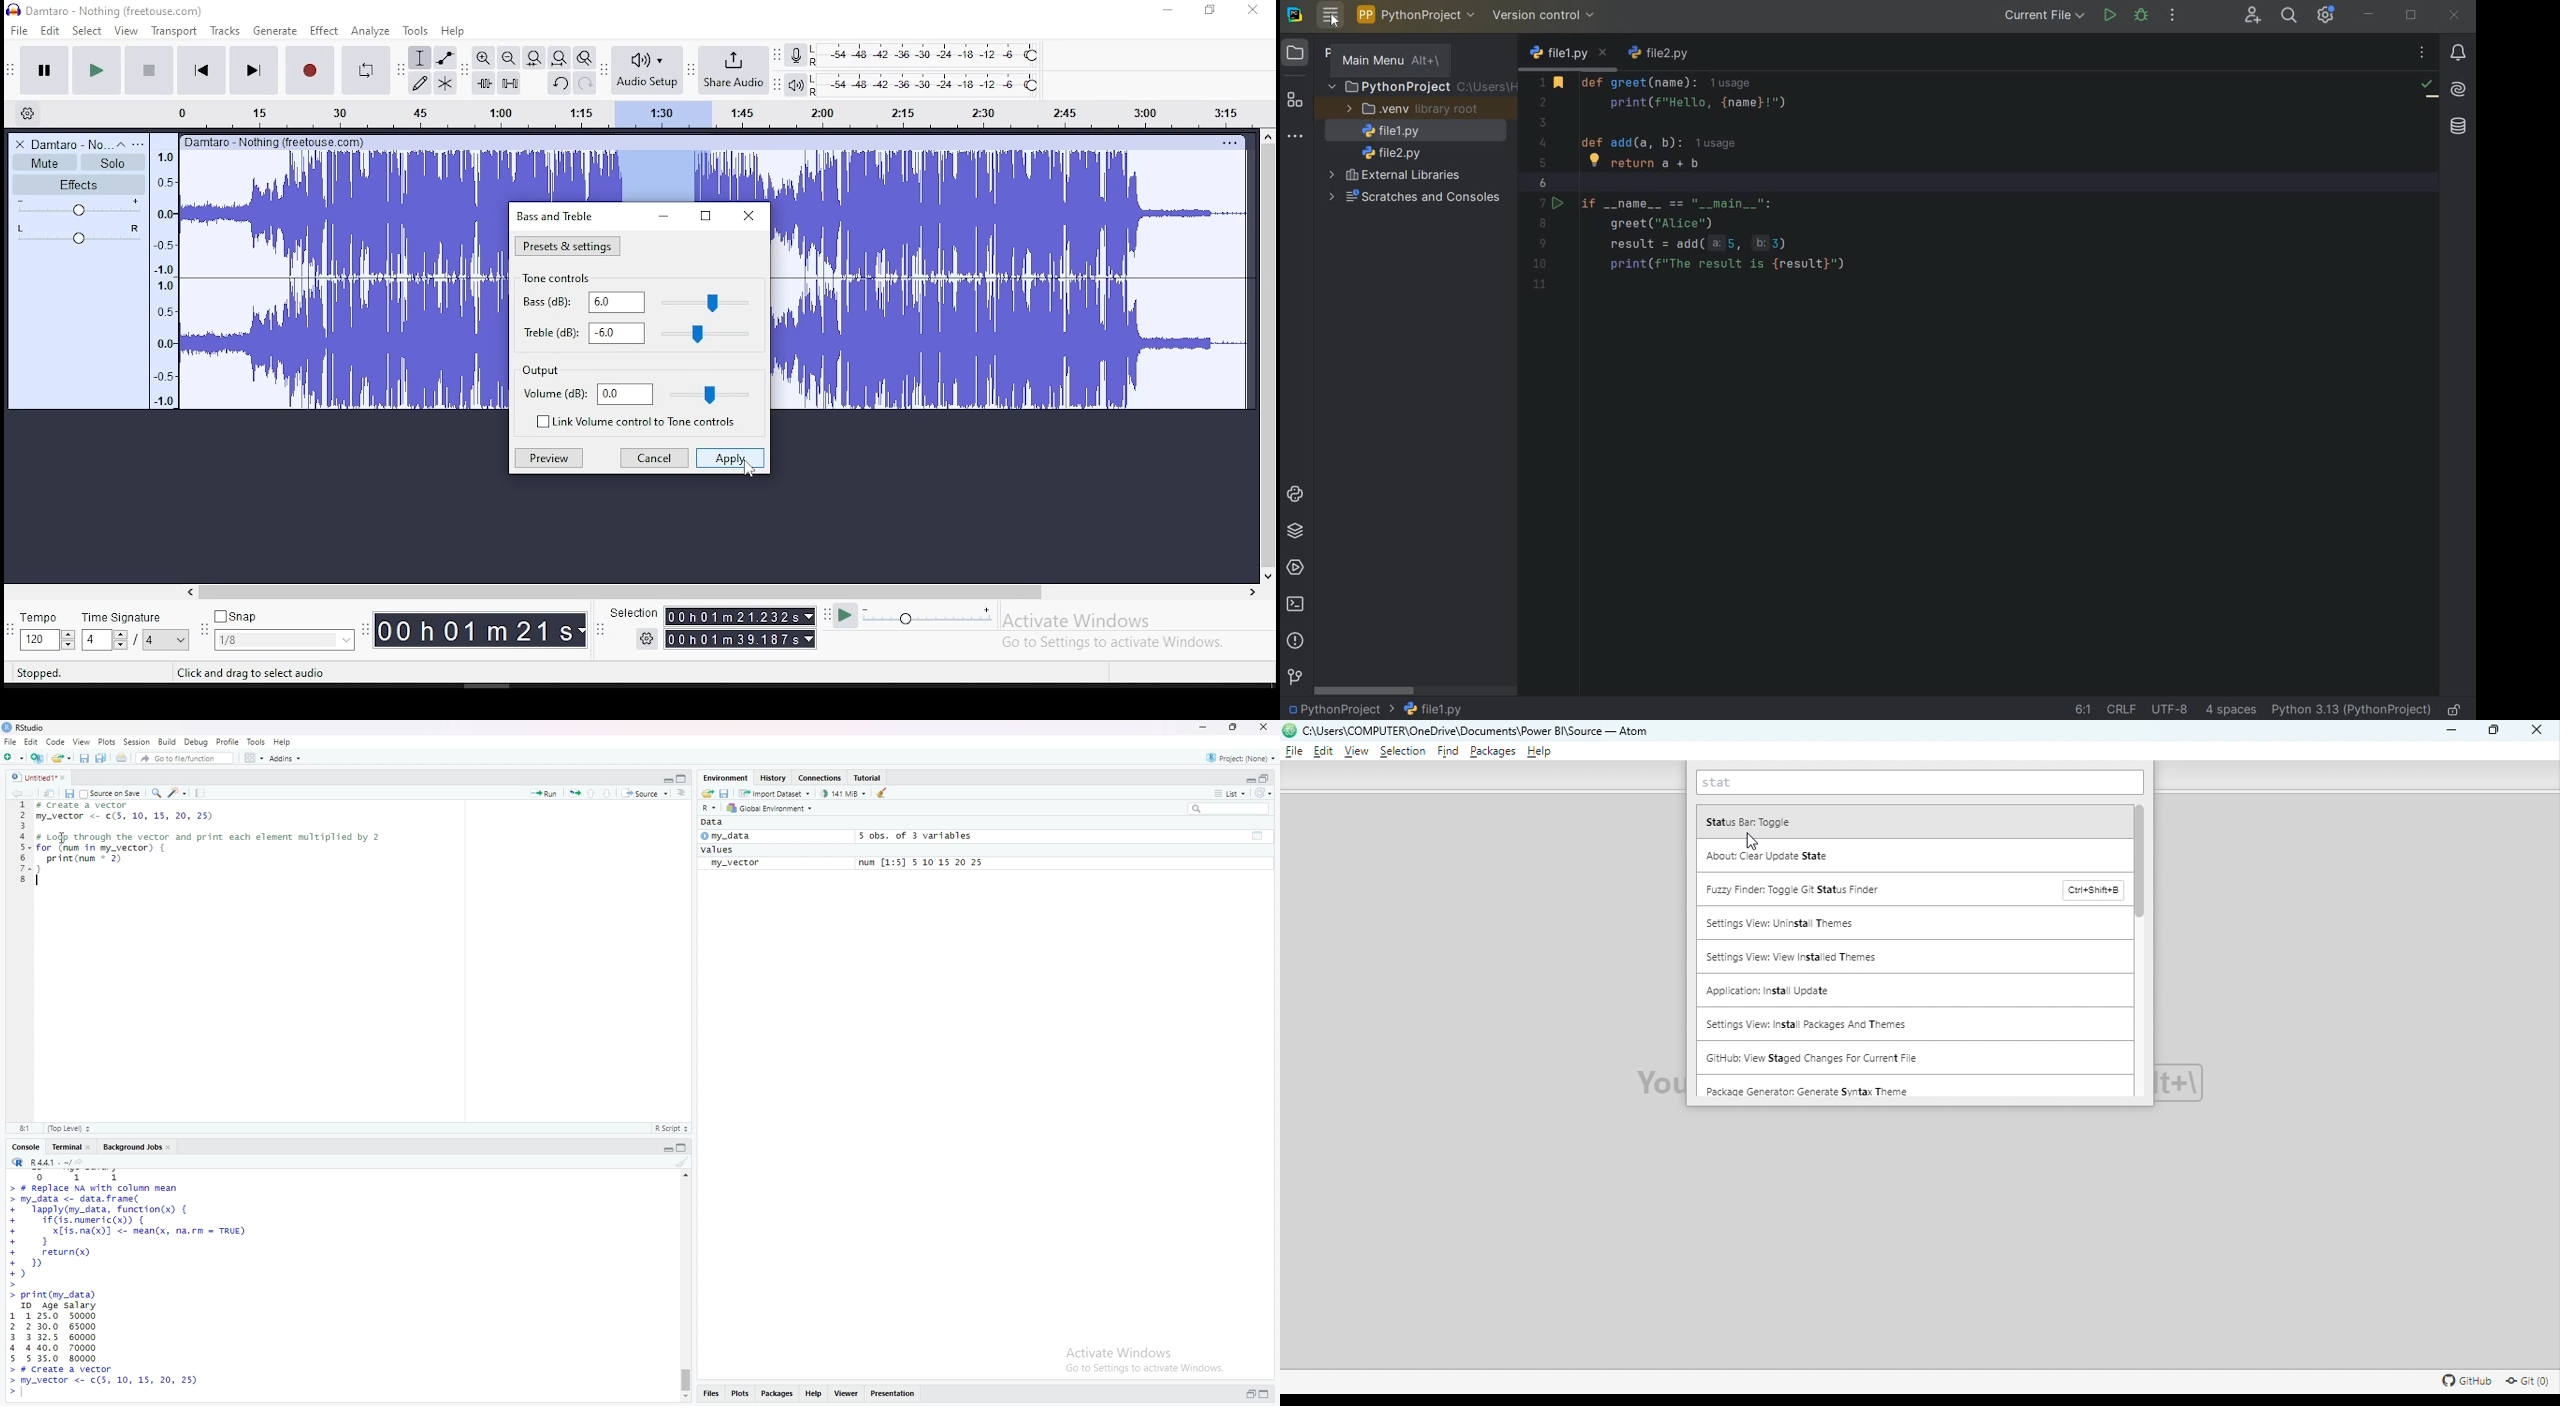 This screenshot has width=2576, height=1428. What do you see at coordinates (9, 742) in the screenshot?
I see `File` at bounding box center [9, 742].